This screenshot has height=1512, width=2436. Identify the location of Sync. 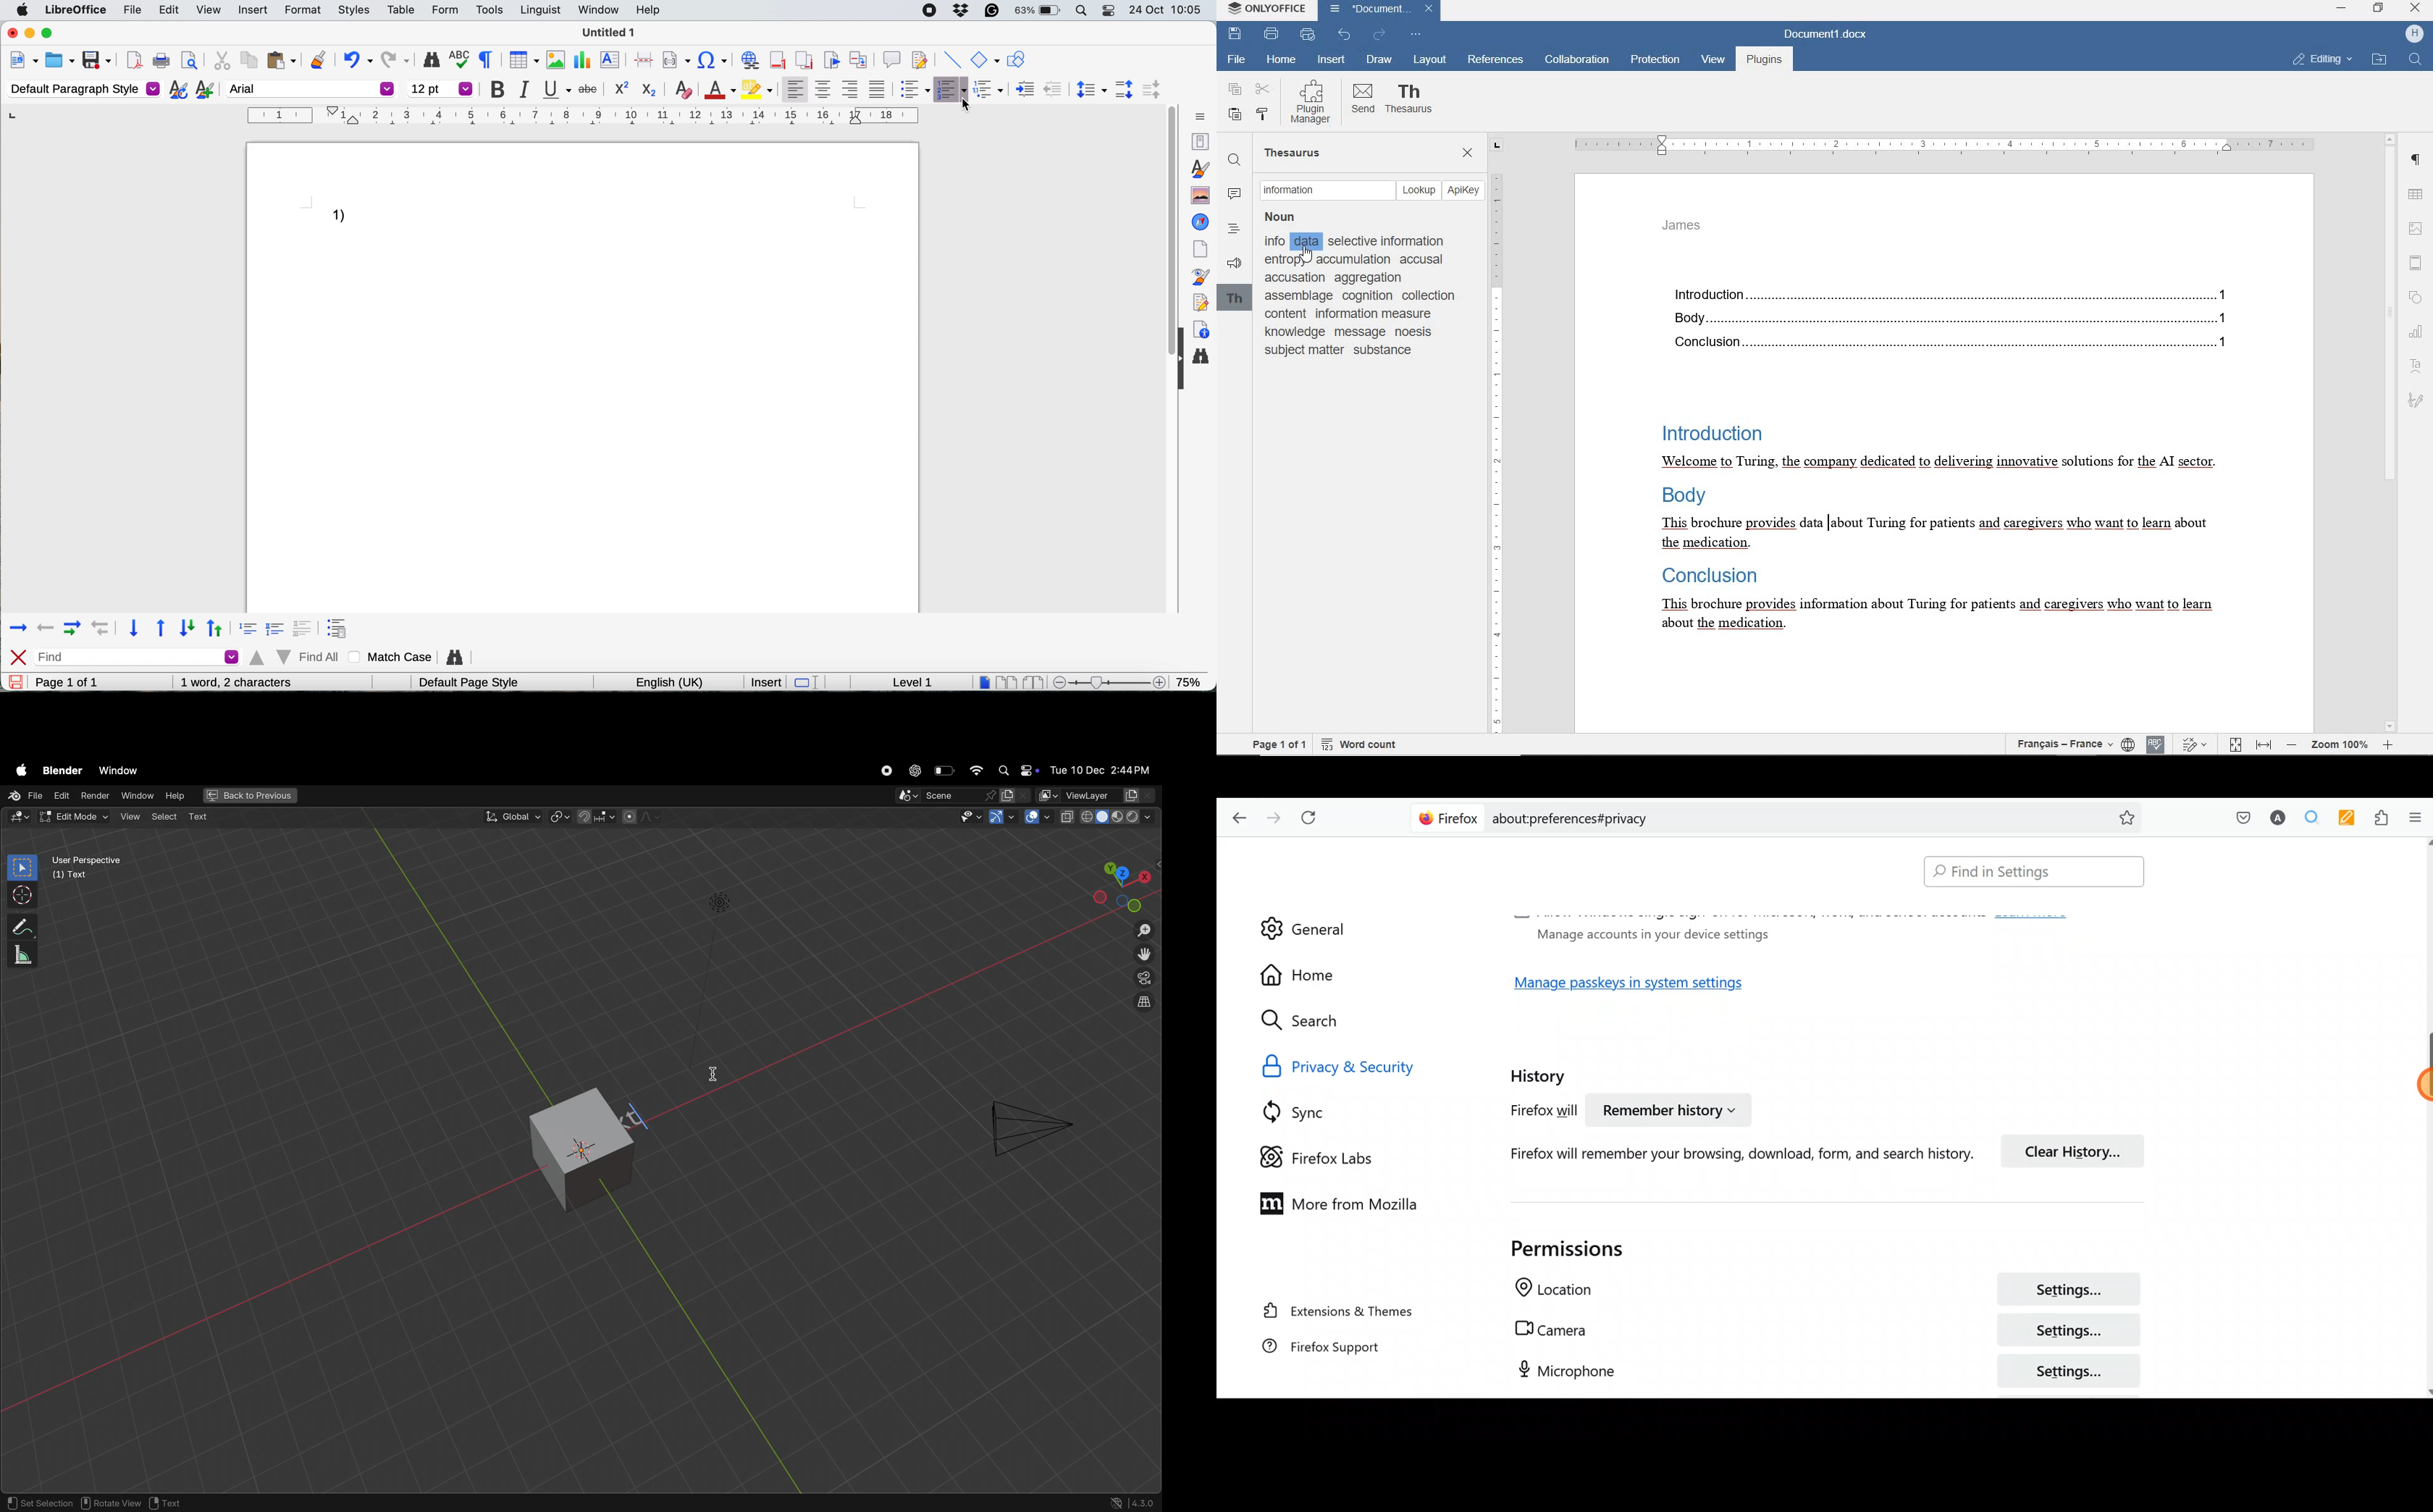
(1311, 1111).